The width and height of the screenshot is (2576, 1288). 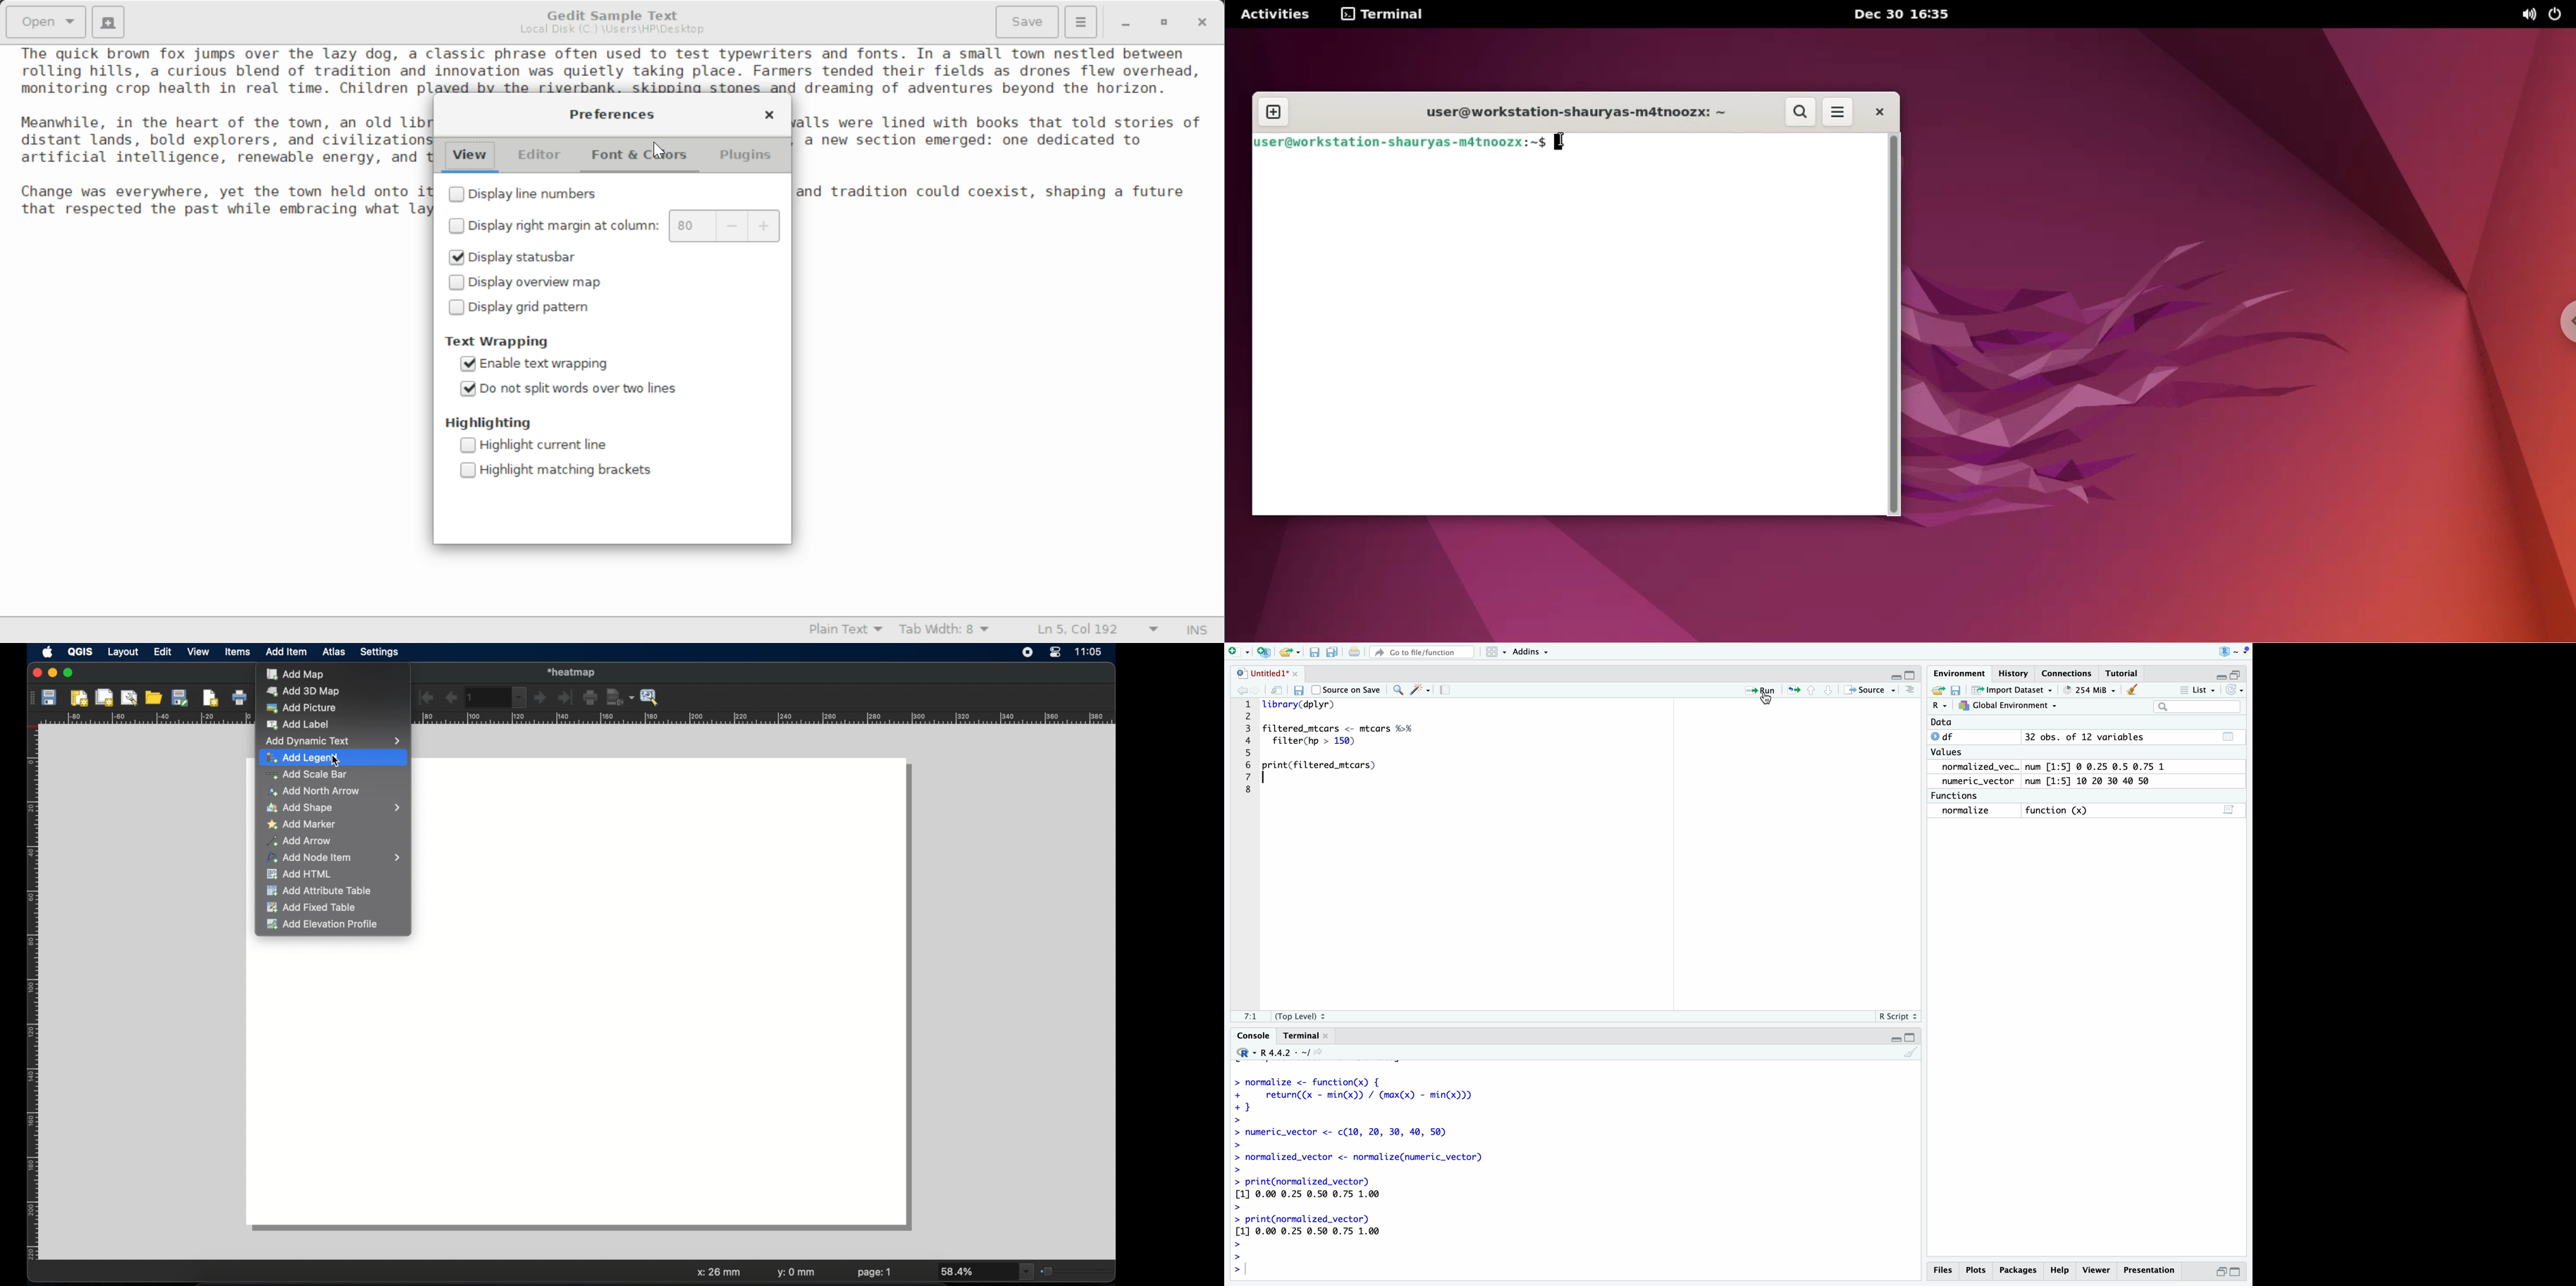 I want to click on go back, so click(x=1237, y=691).